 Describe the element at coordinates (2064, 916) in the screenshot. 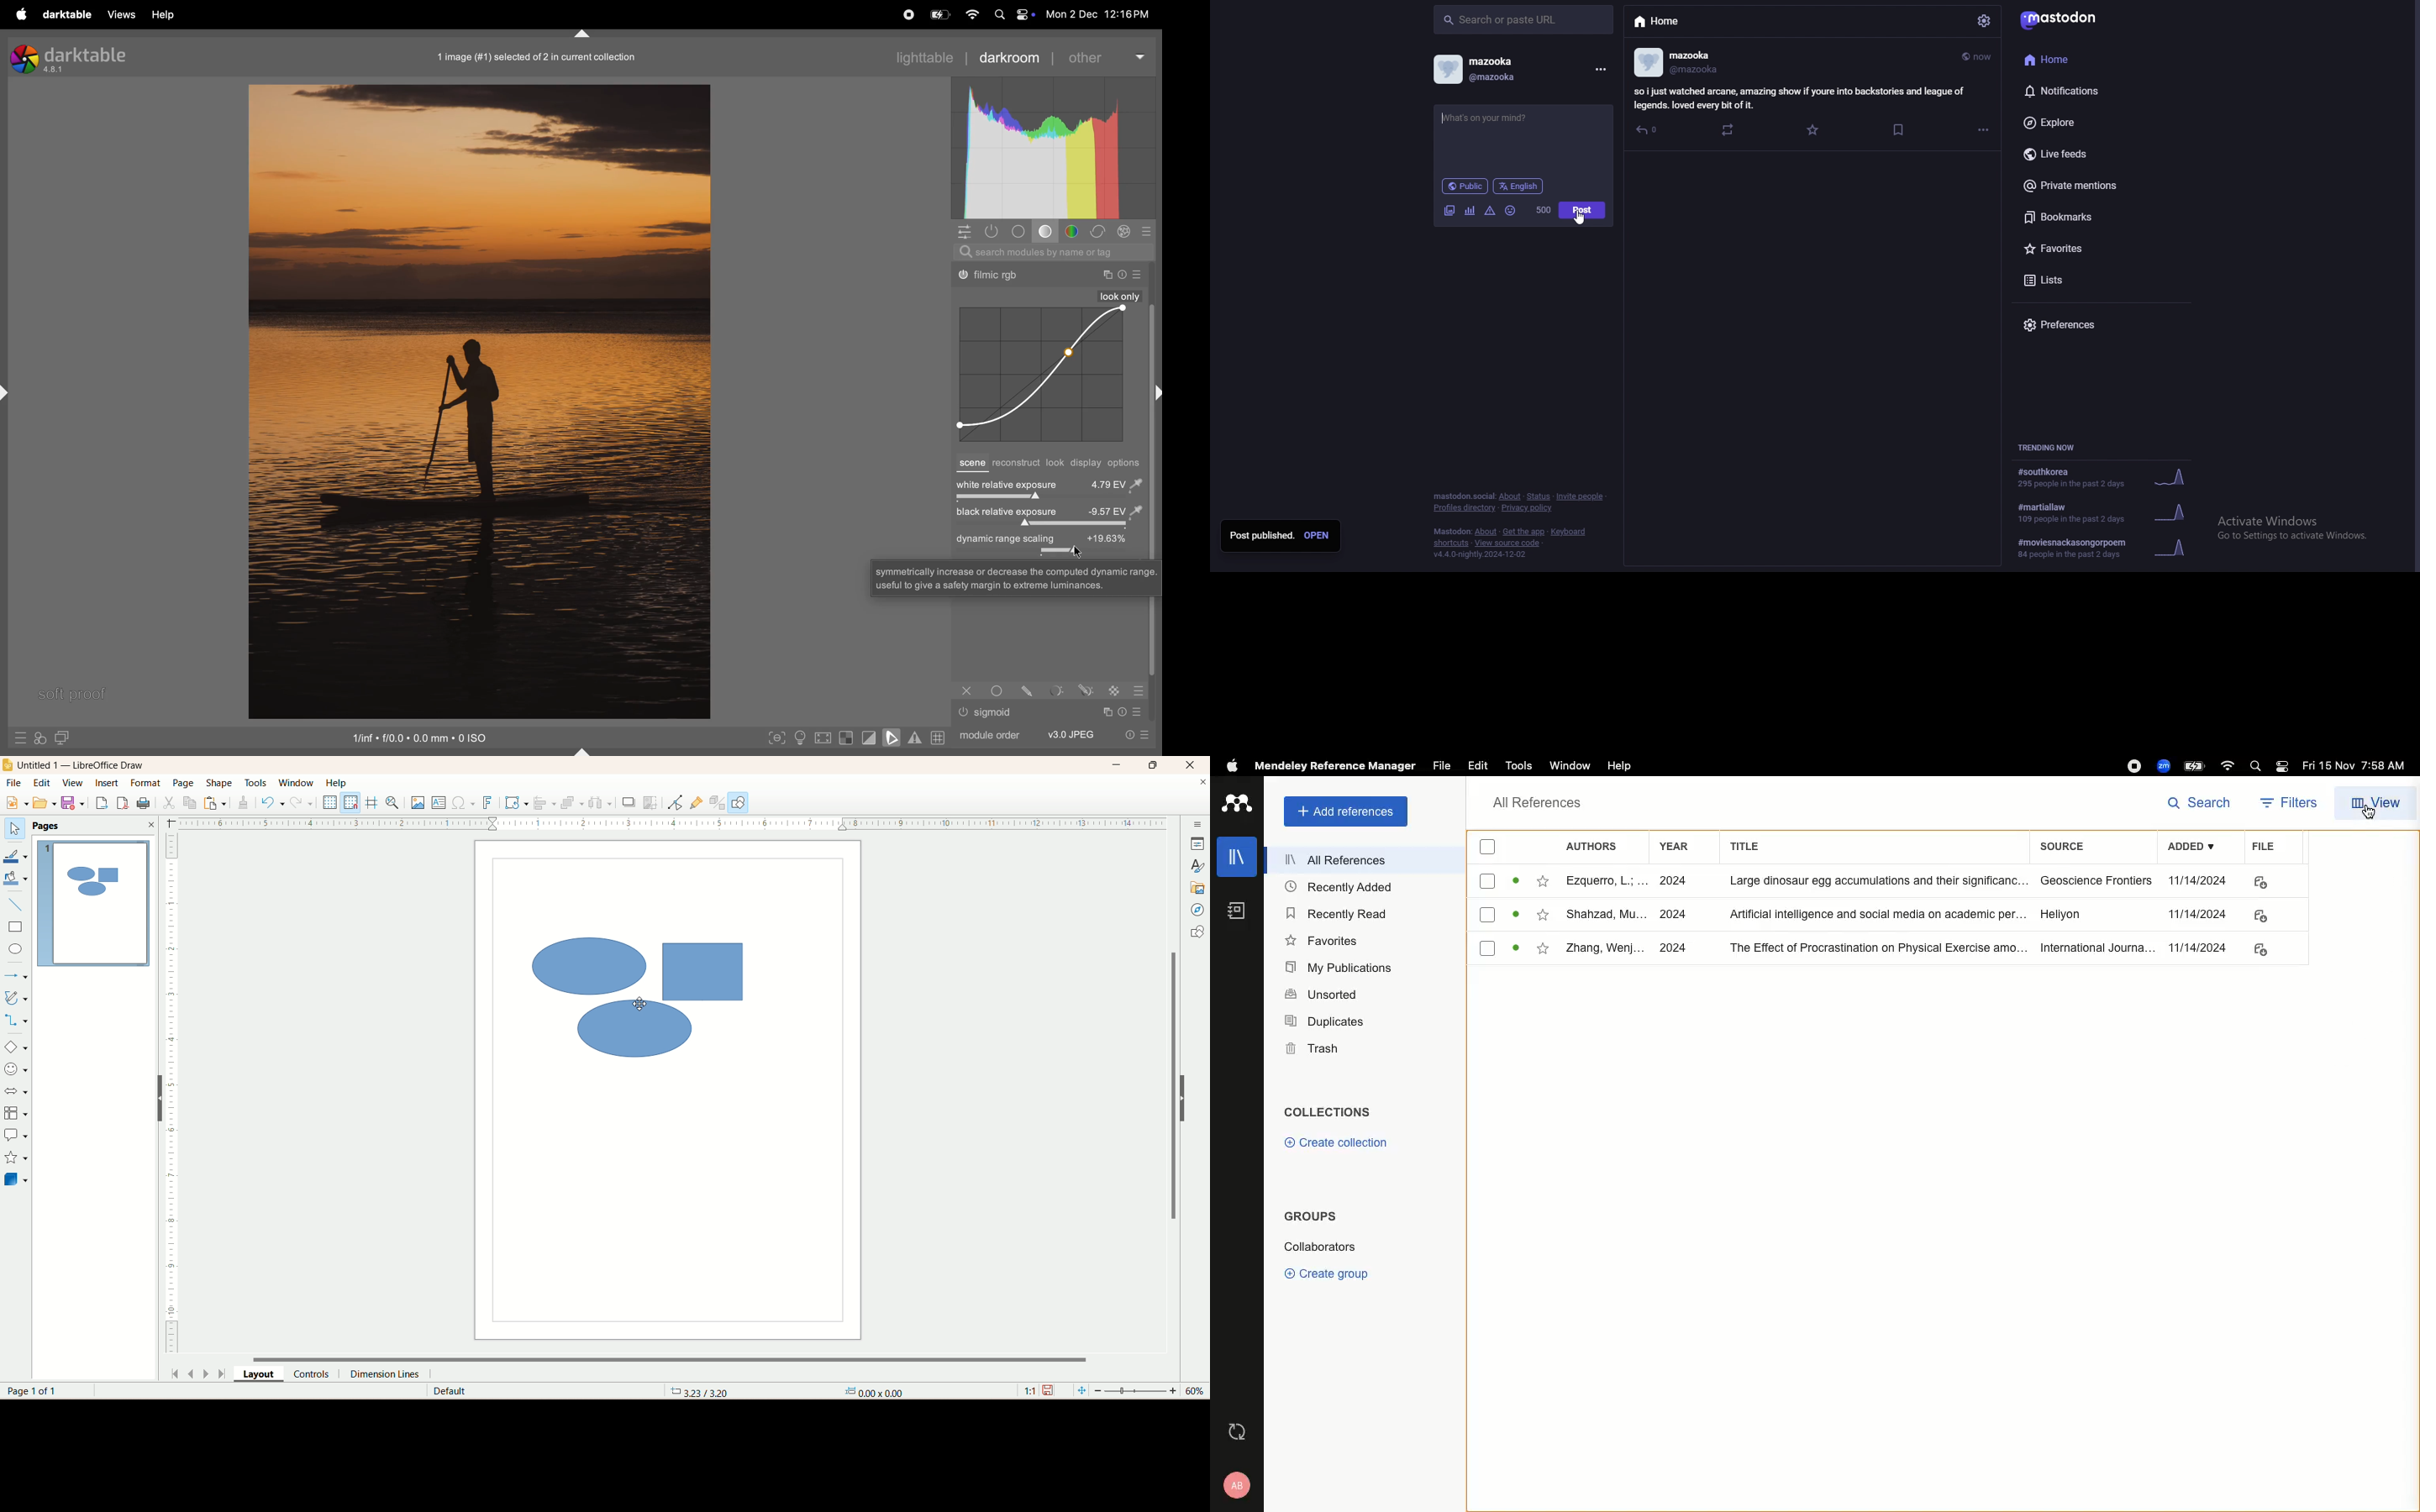

I see `Hellyon` at that location.